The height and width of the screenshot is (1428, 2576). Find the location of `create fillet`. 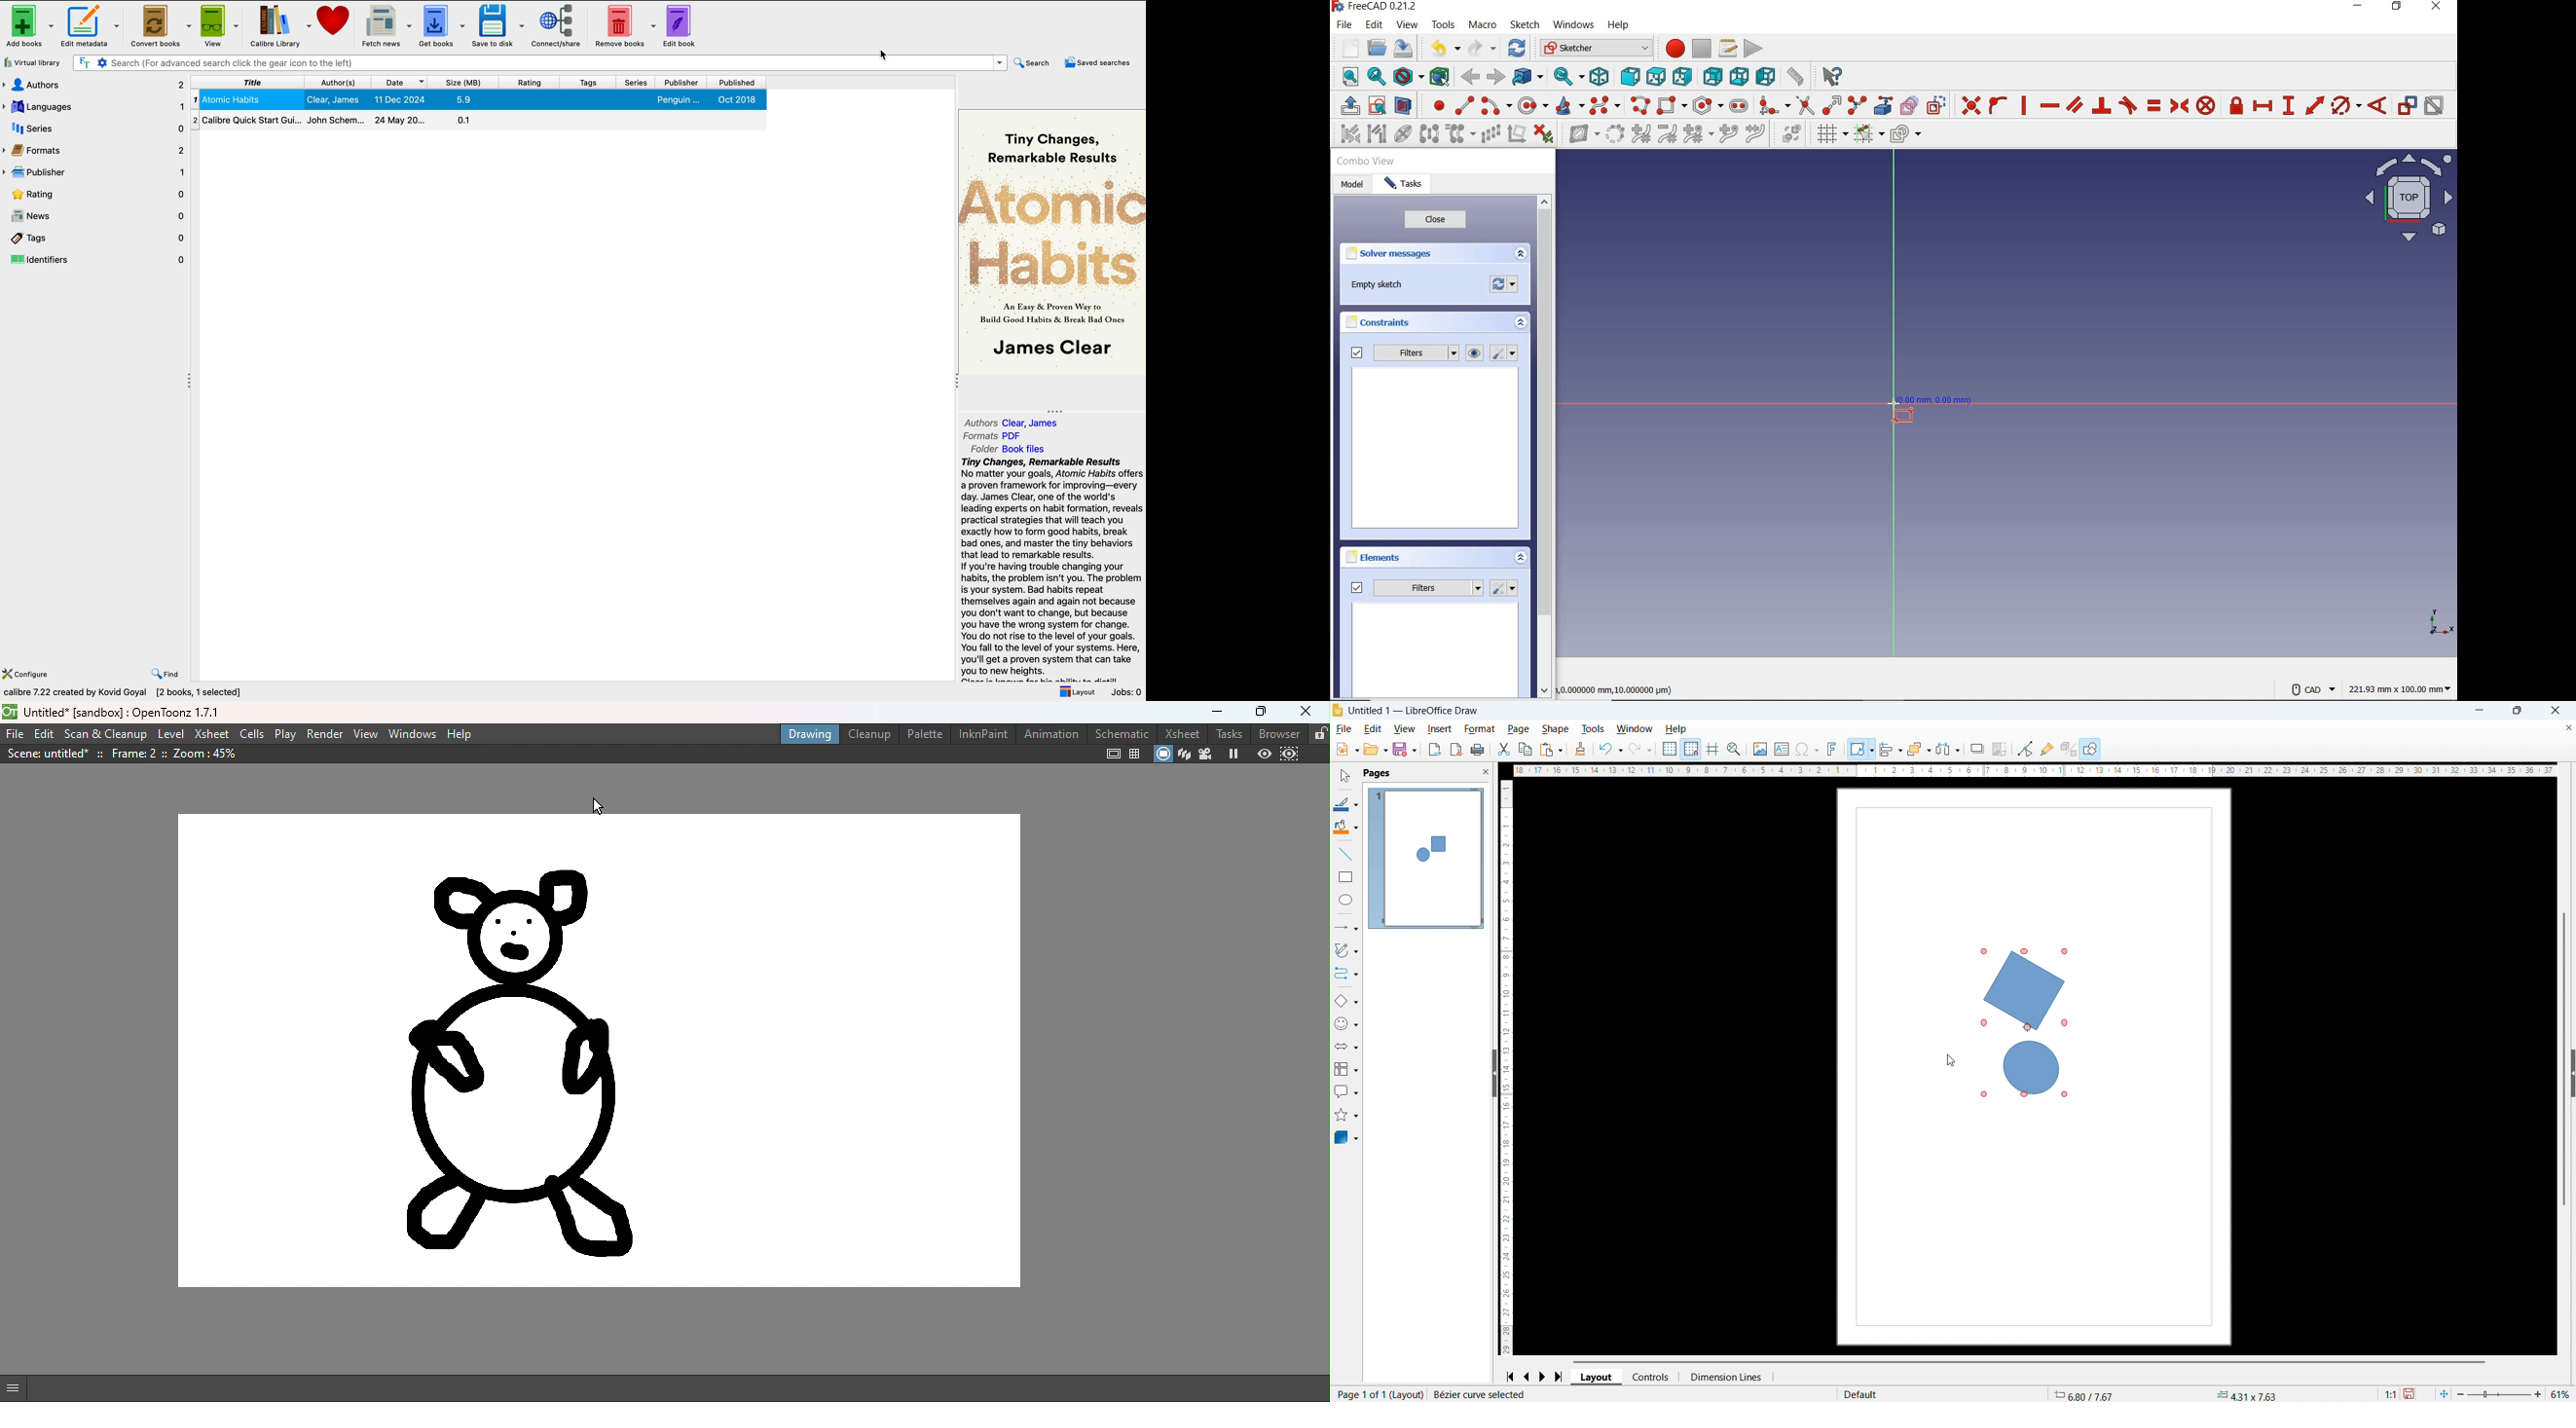

create fillet is located at coordinates (1771, 105).